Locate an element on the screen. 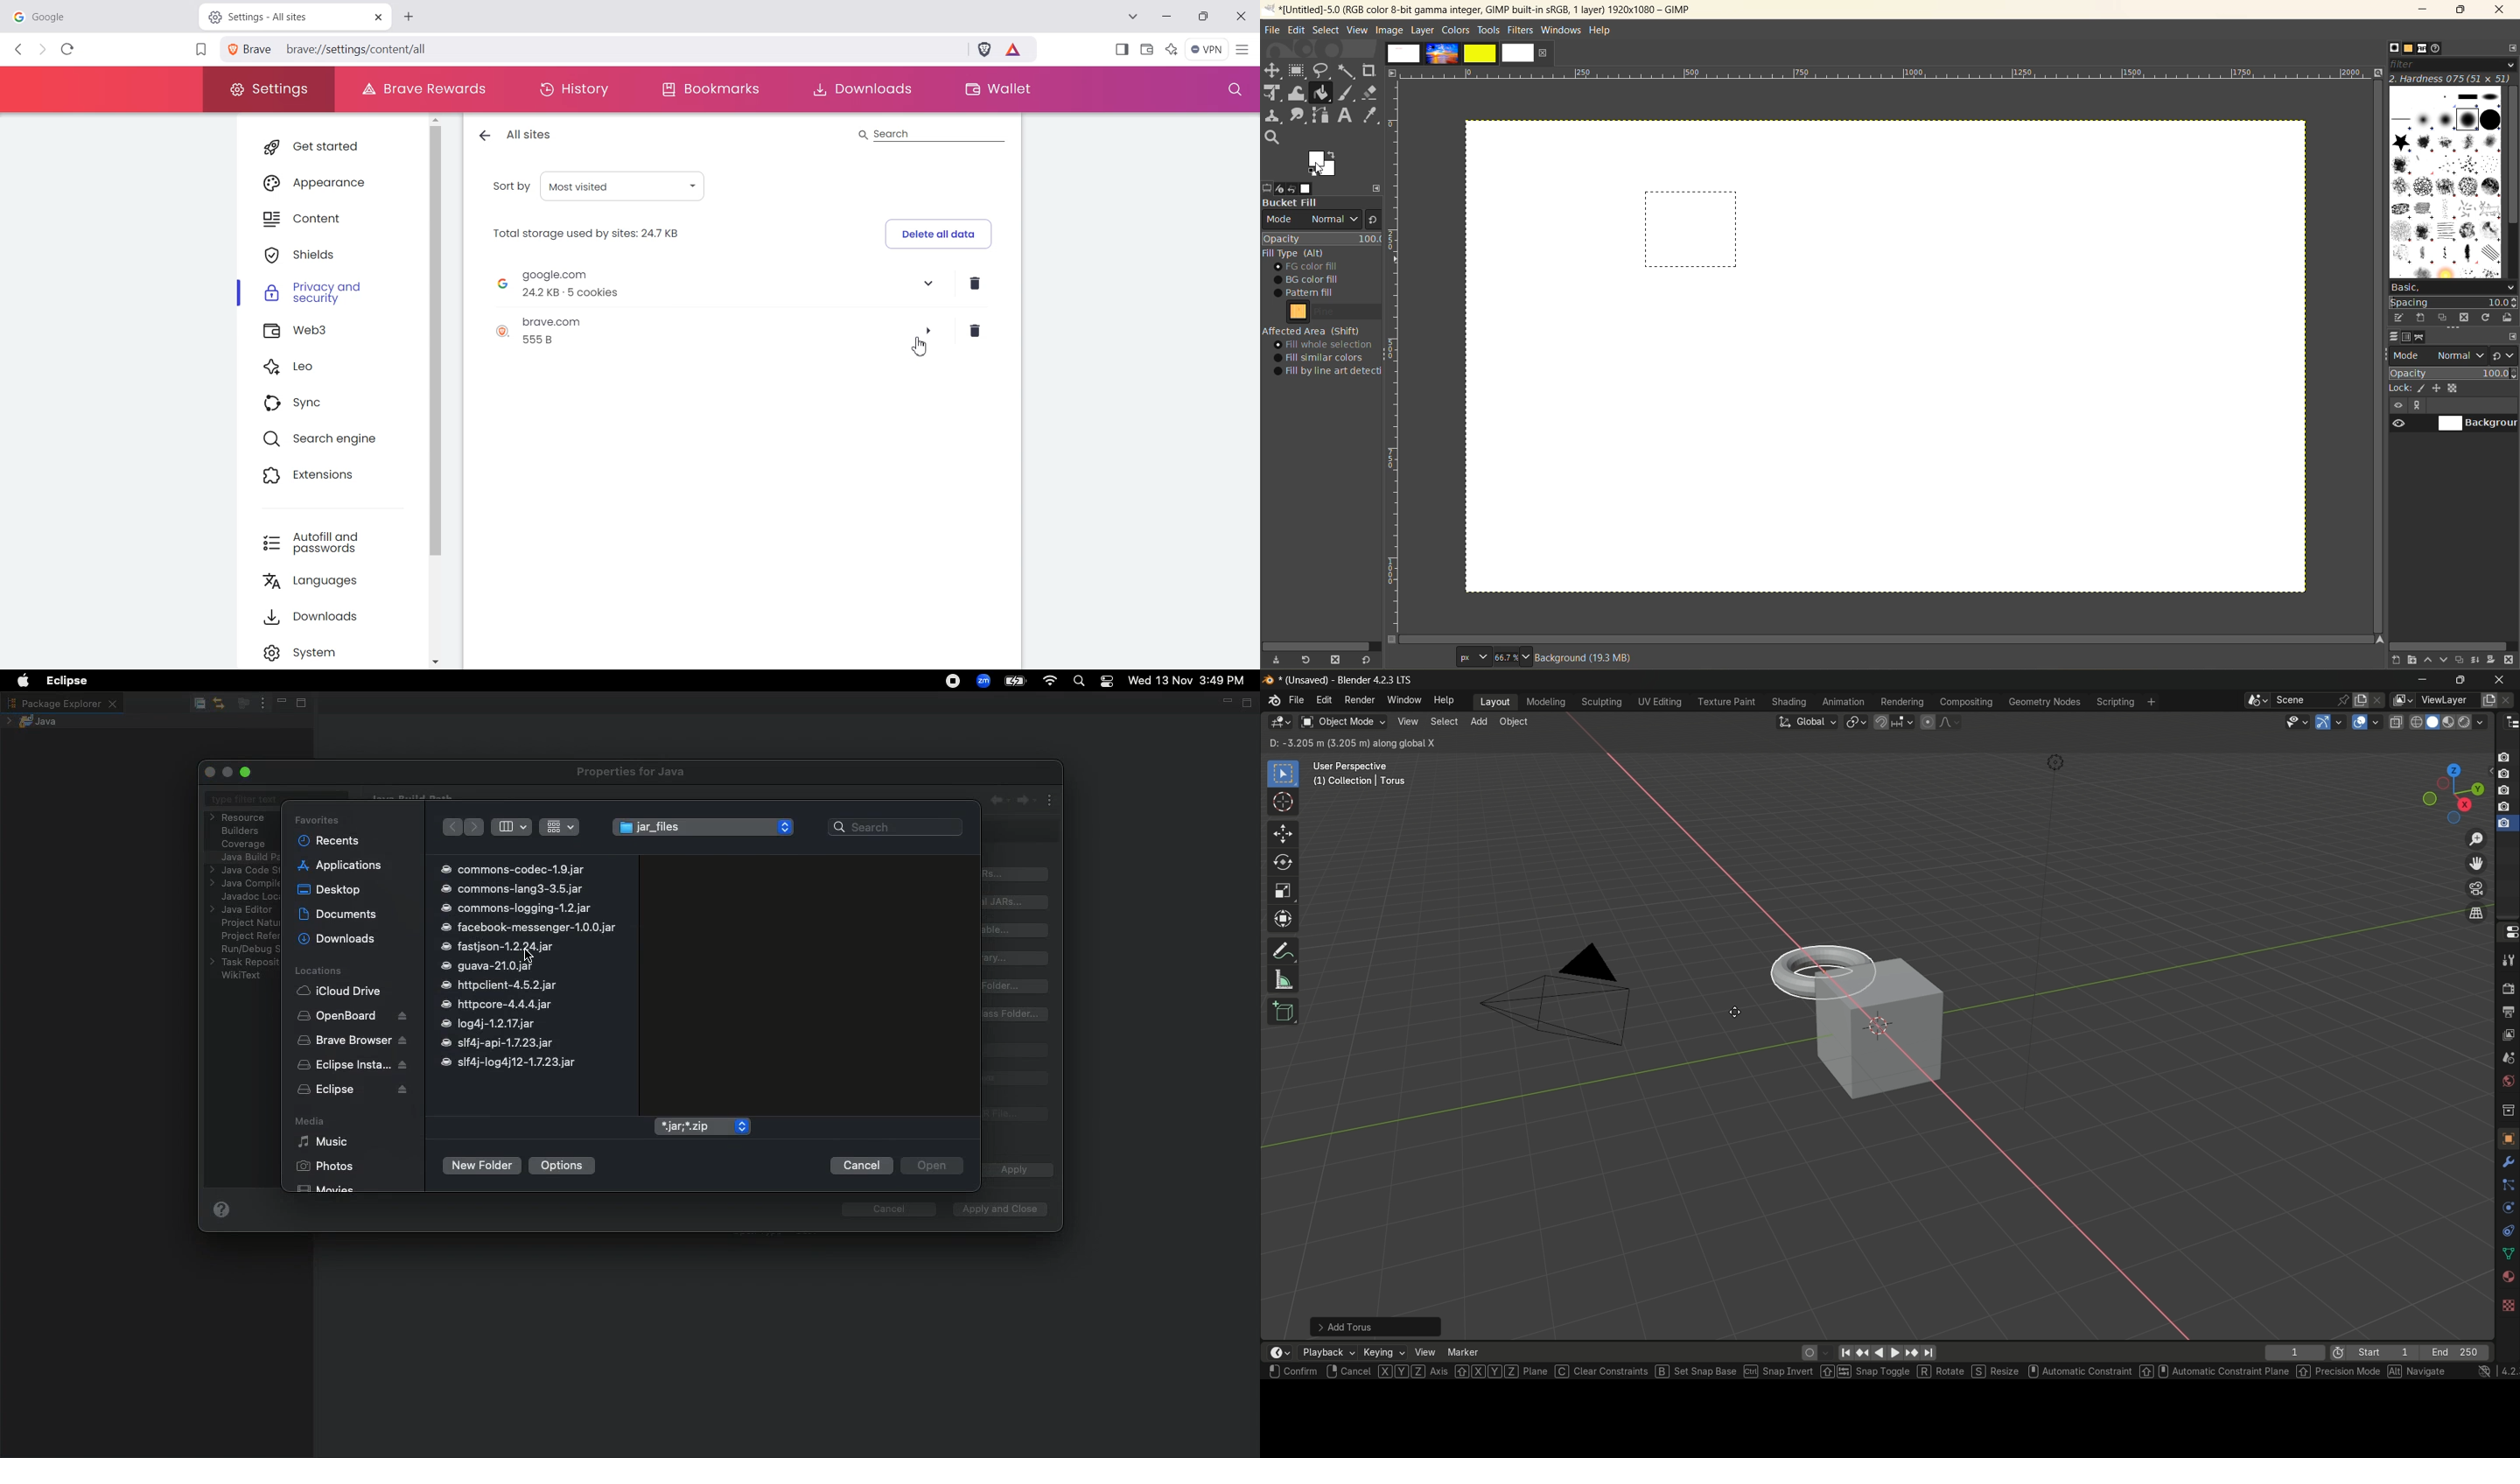 Image resolution: width=2520 pixels, height=1484 pixels. overlays is located at coordinates (2375, 721).